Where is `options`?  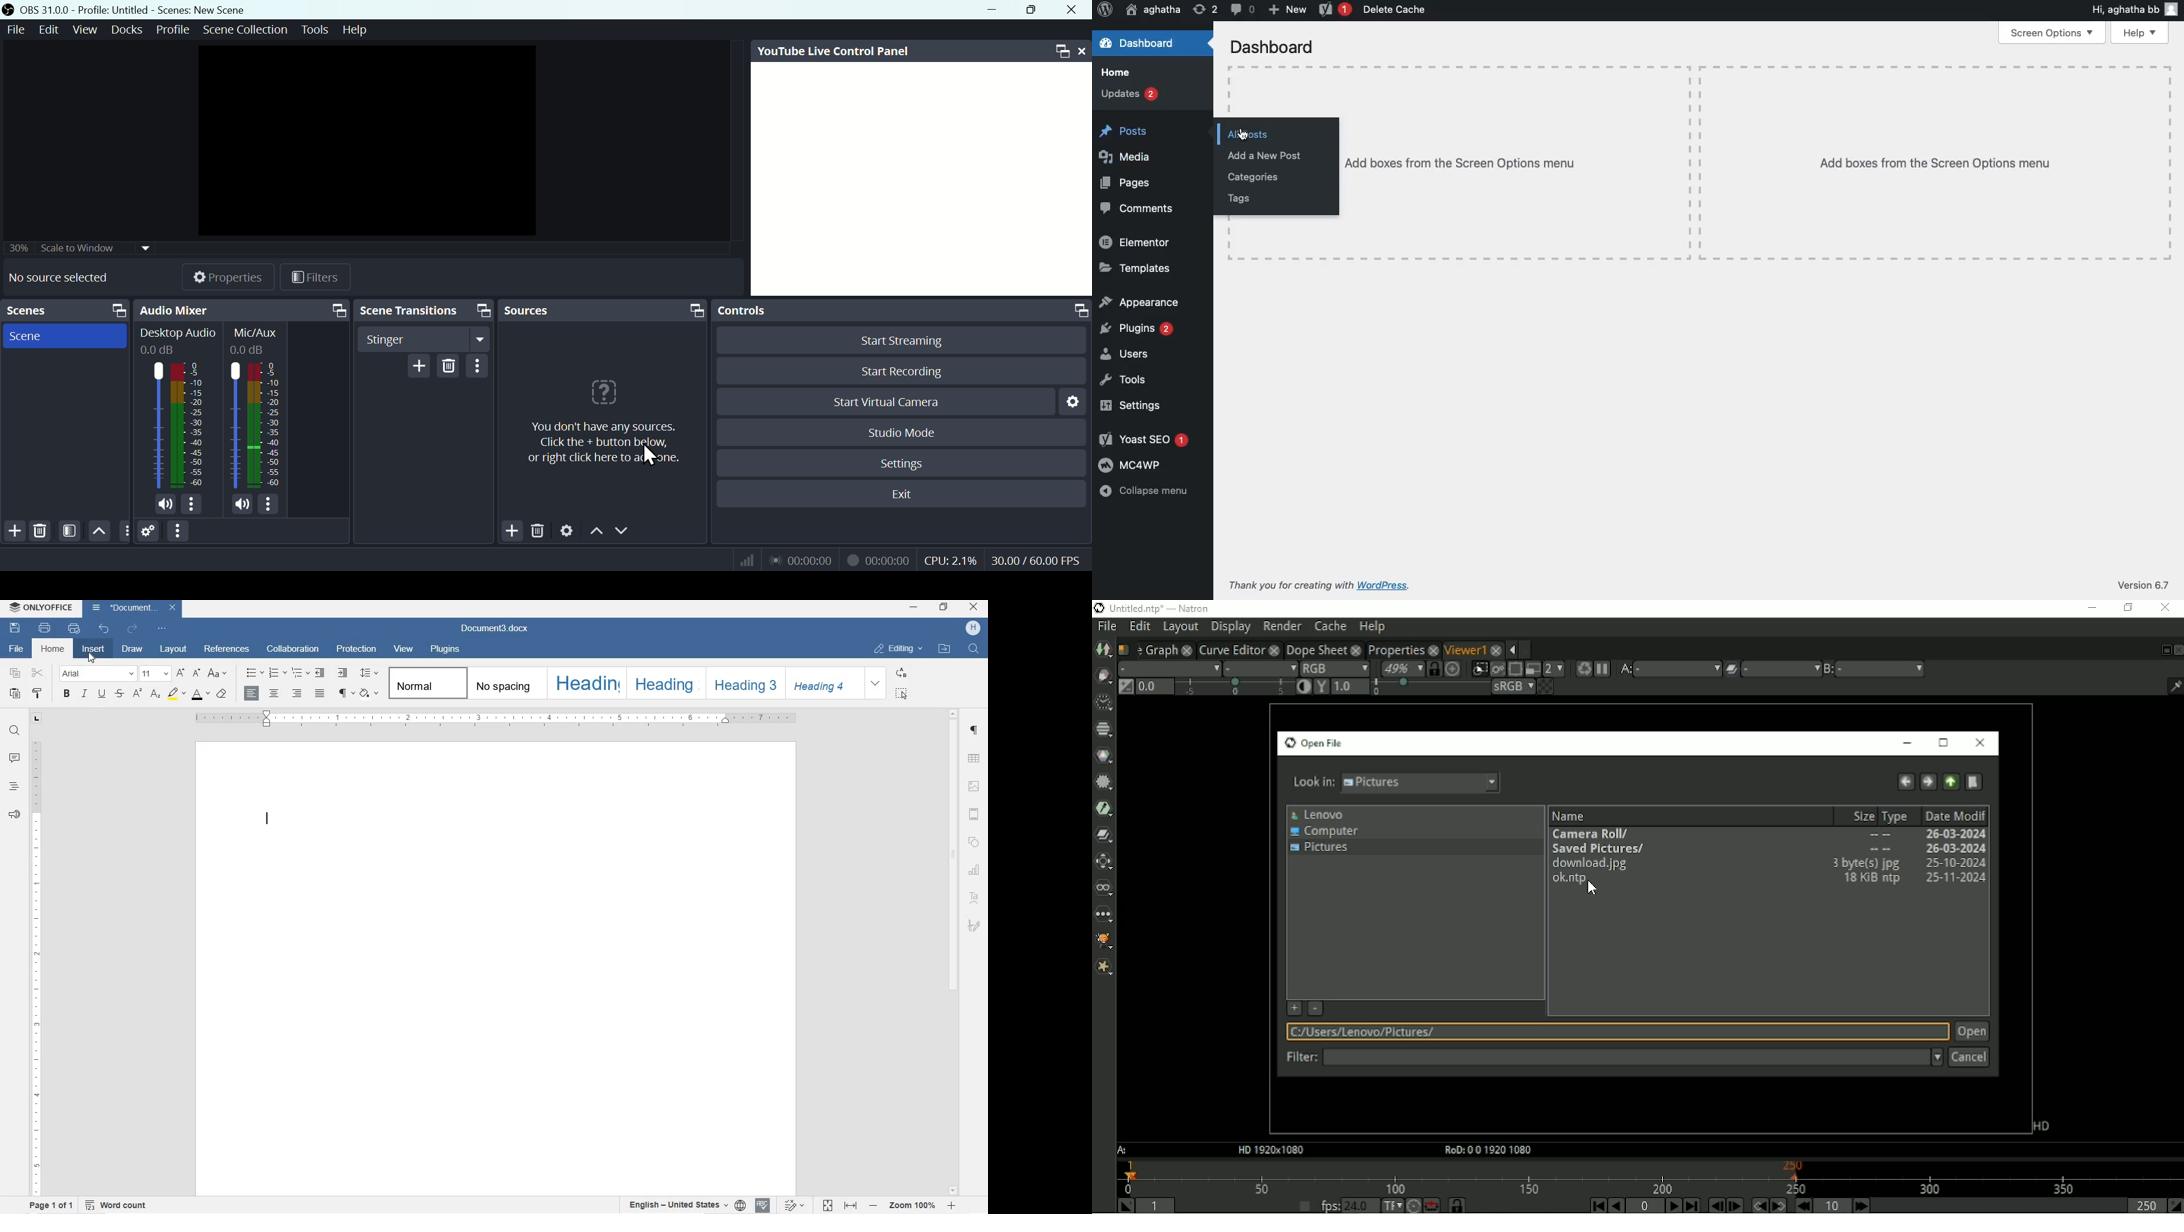
options is located at coordinates (267, 504).